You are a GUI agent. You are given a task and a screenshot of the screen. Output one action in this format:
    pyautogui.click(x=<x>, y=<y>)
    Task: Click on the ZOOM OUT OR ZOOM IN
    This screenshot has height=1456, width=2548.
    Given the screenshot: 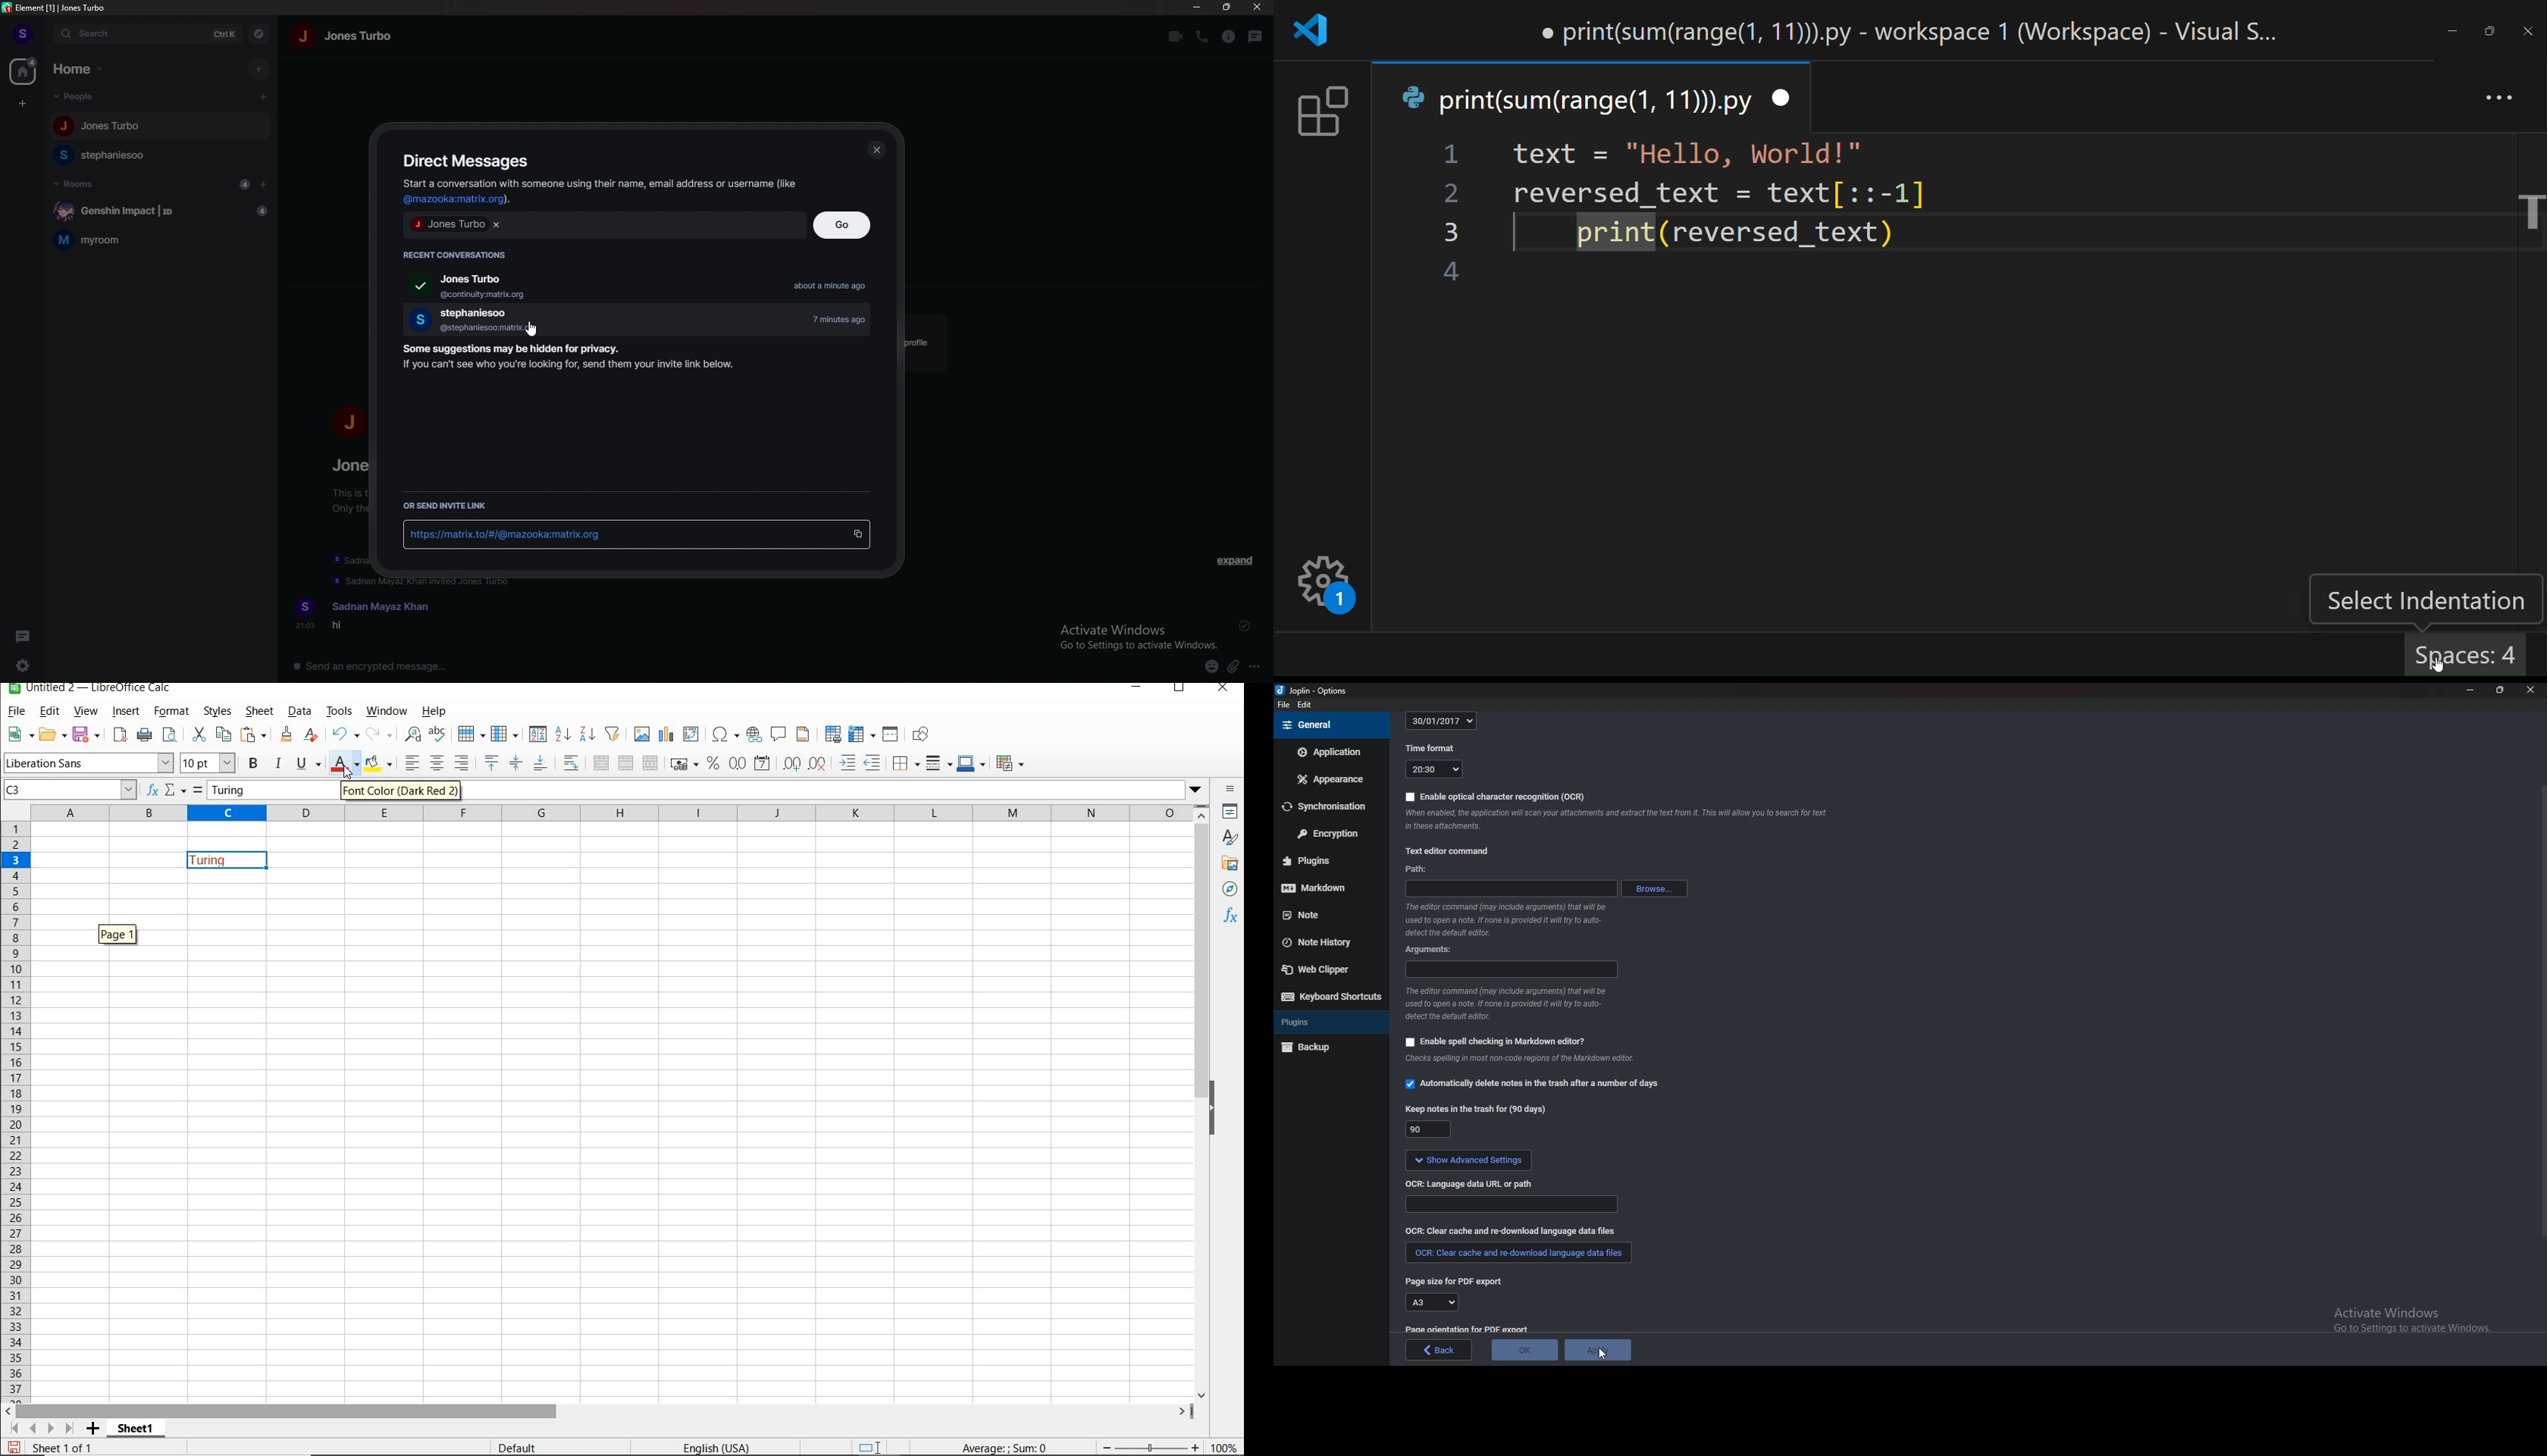 What is the action you would take?
    pyautogui.click(x=1142, y=1447)
    